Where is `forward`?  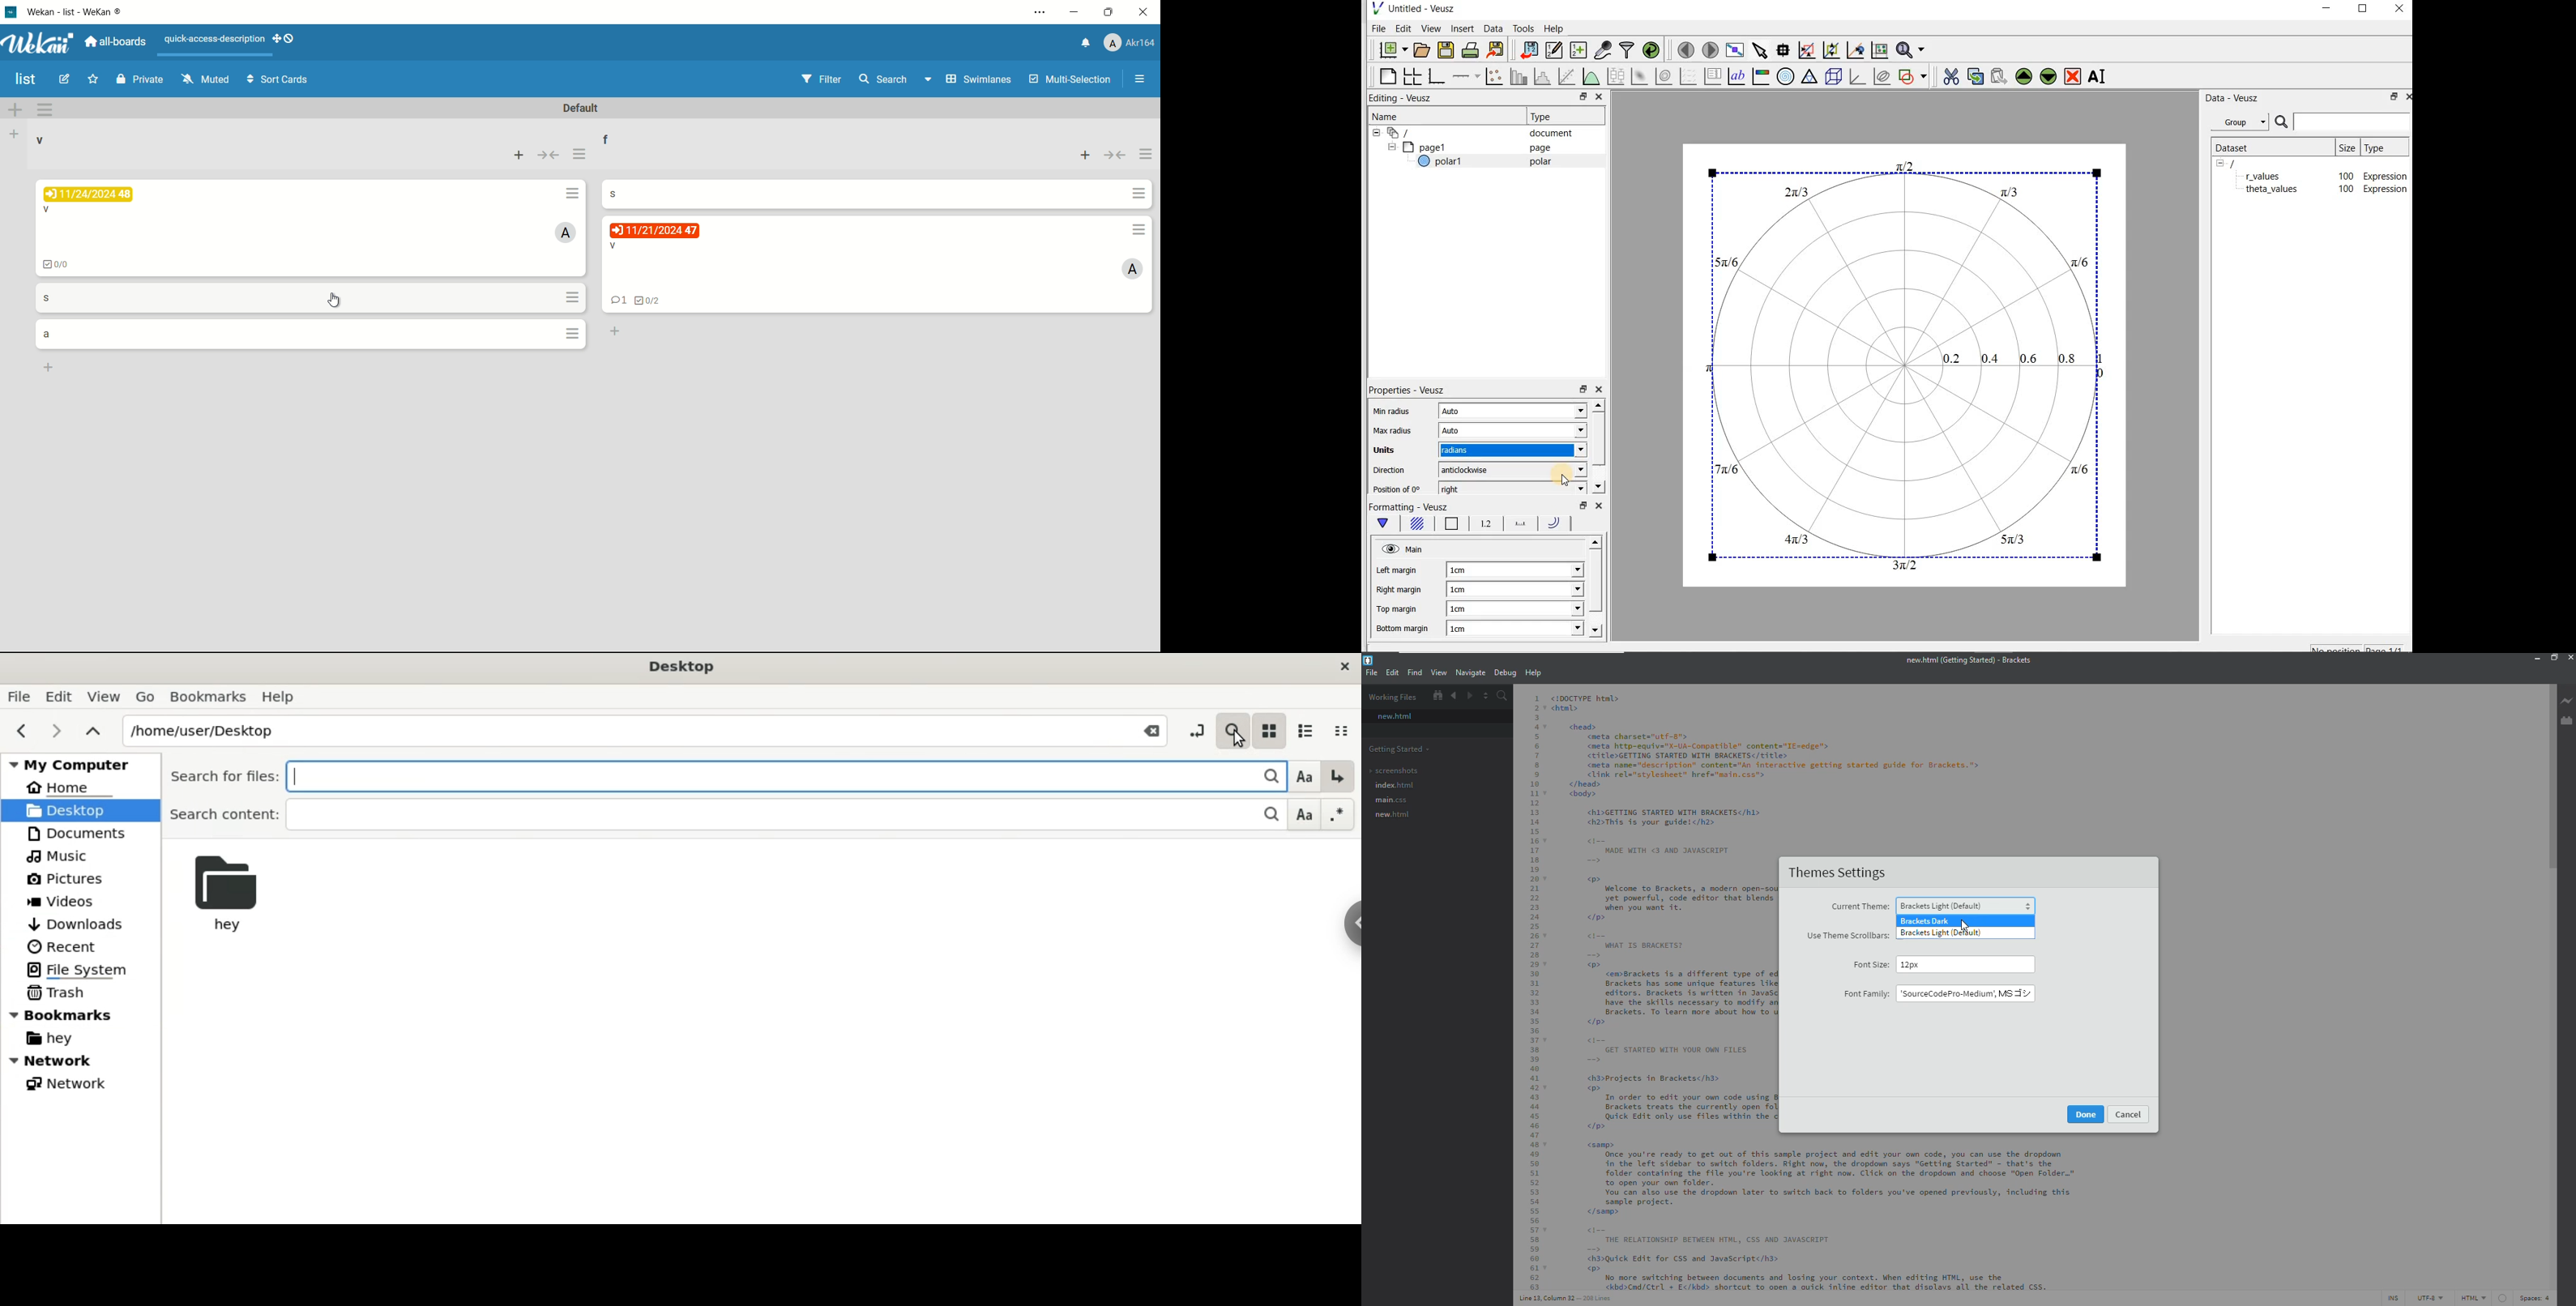 forward is located at coordinates (1468, 696).